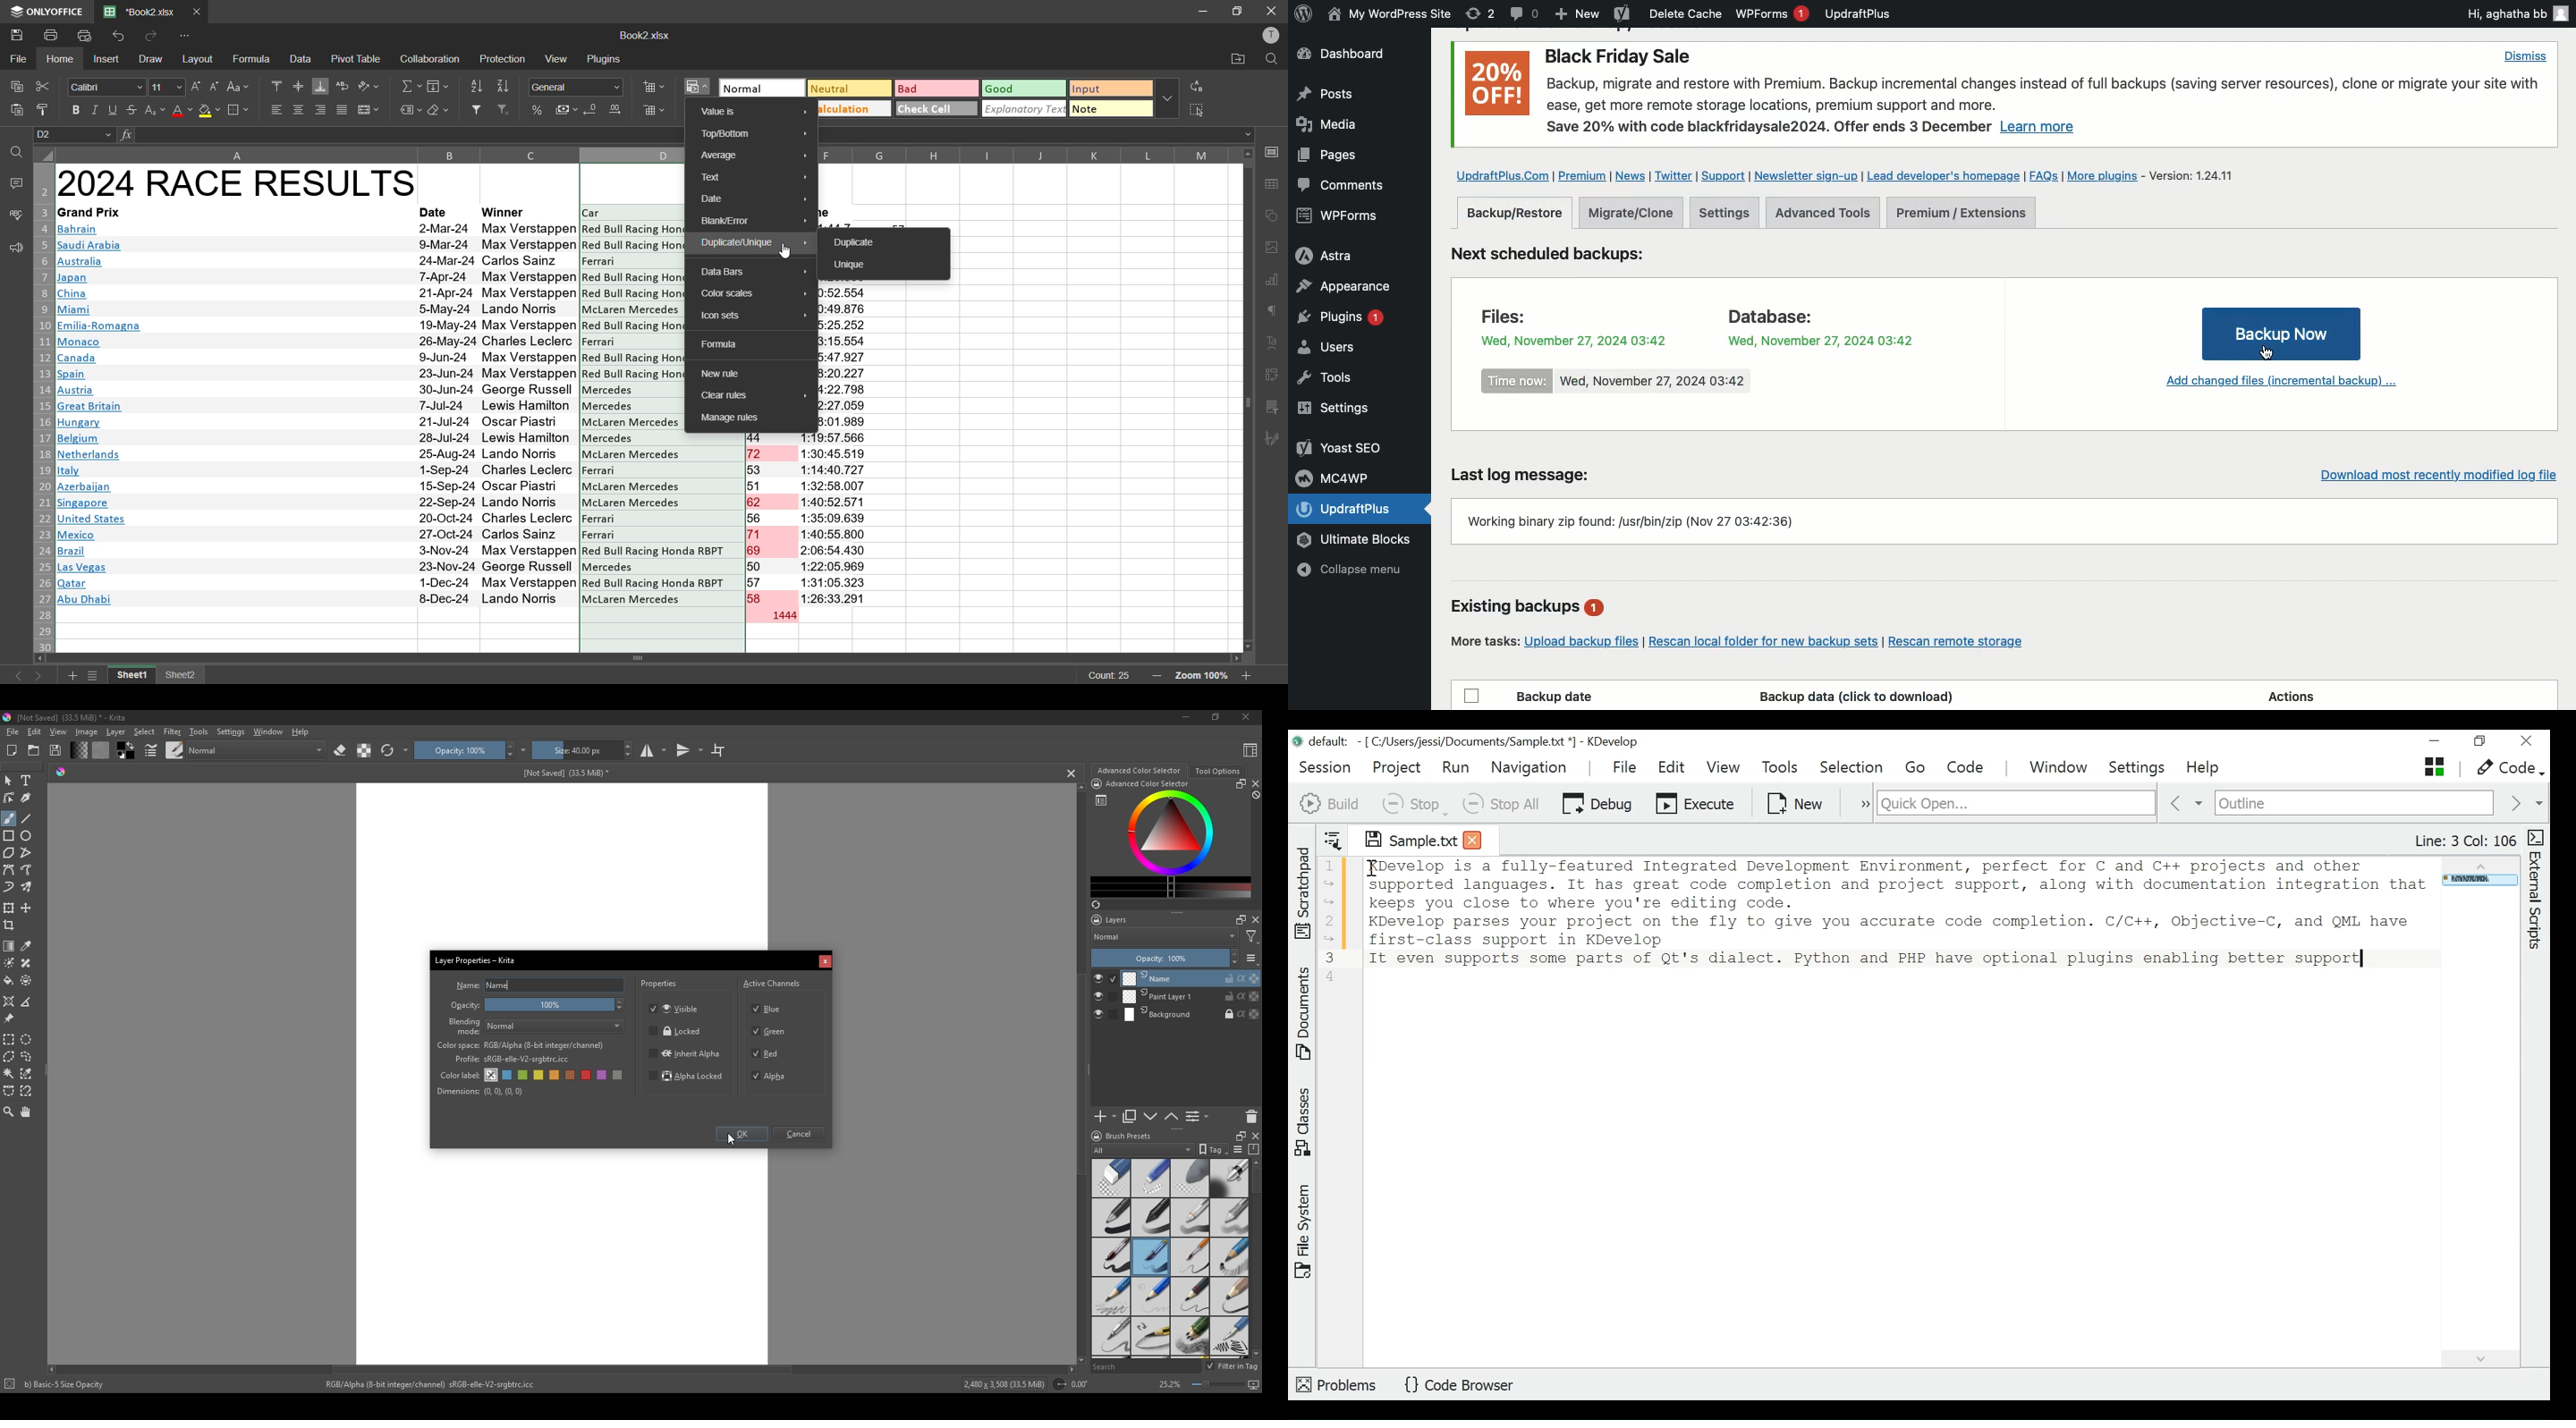  Describe the element at coordinates (1235, 62) in the screenshot. I see `open location` at that location.